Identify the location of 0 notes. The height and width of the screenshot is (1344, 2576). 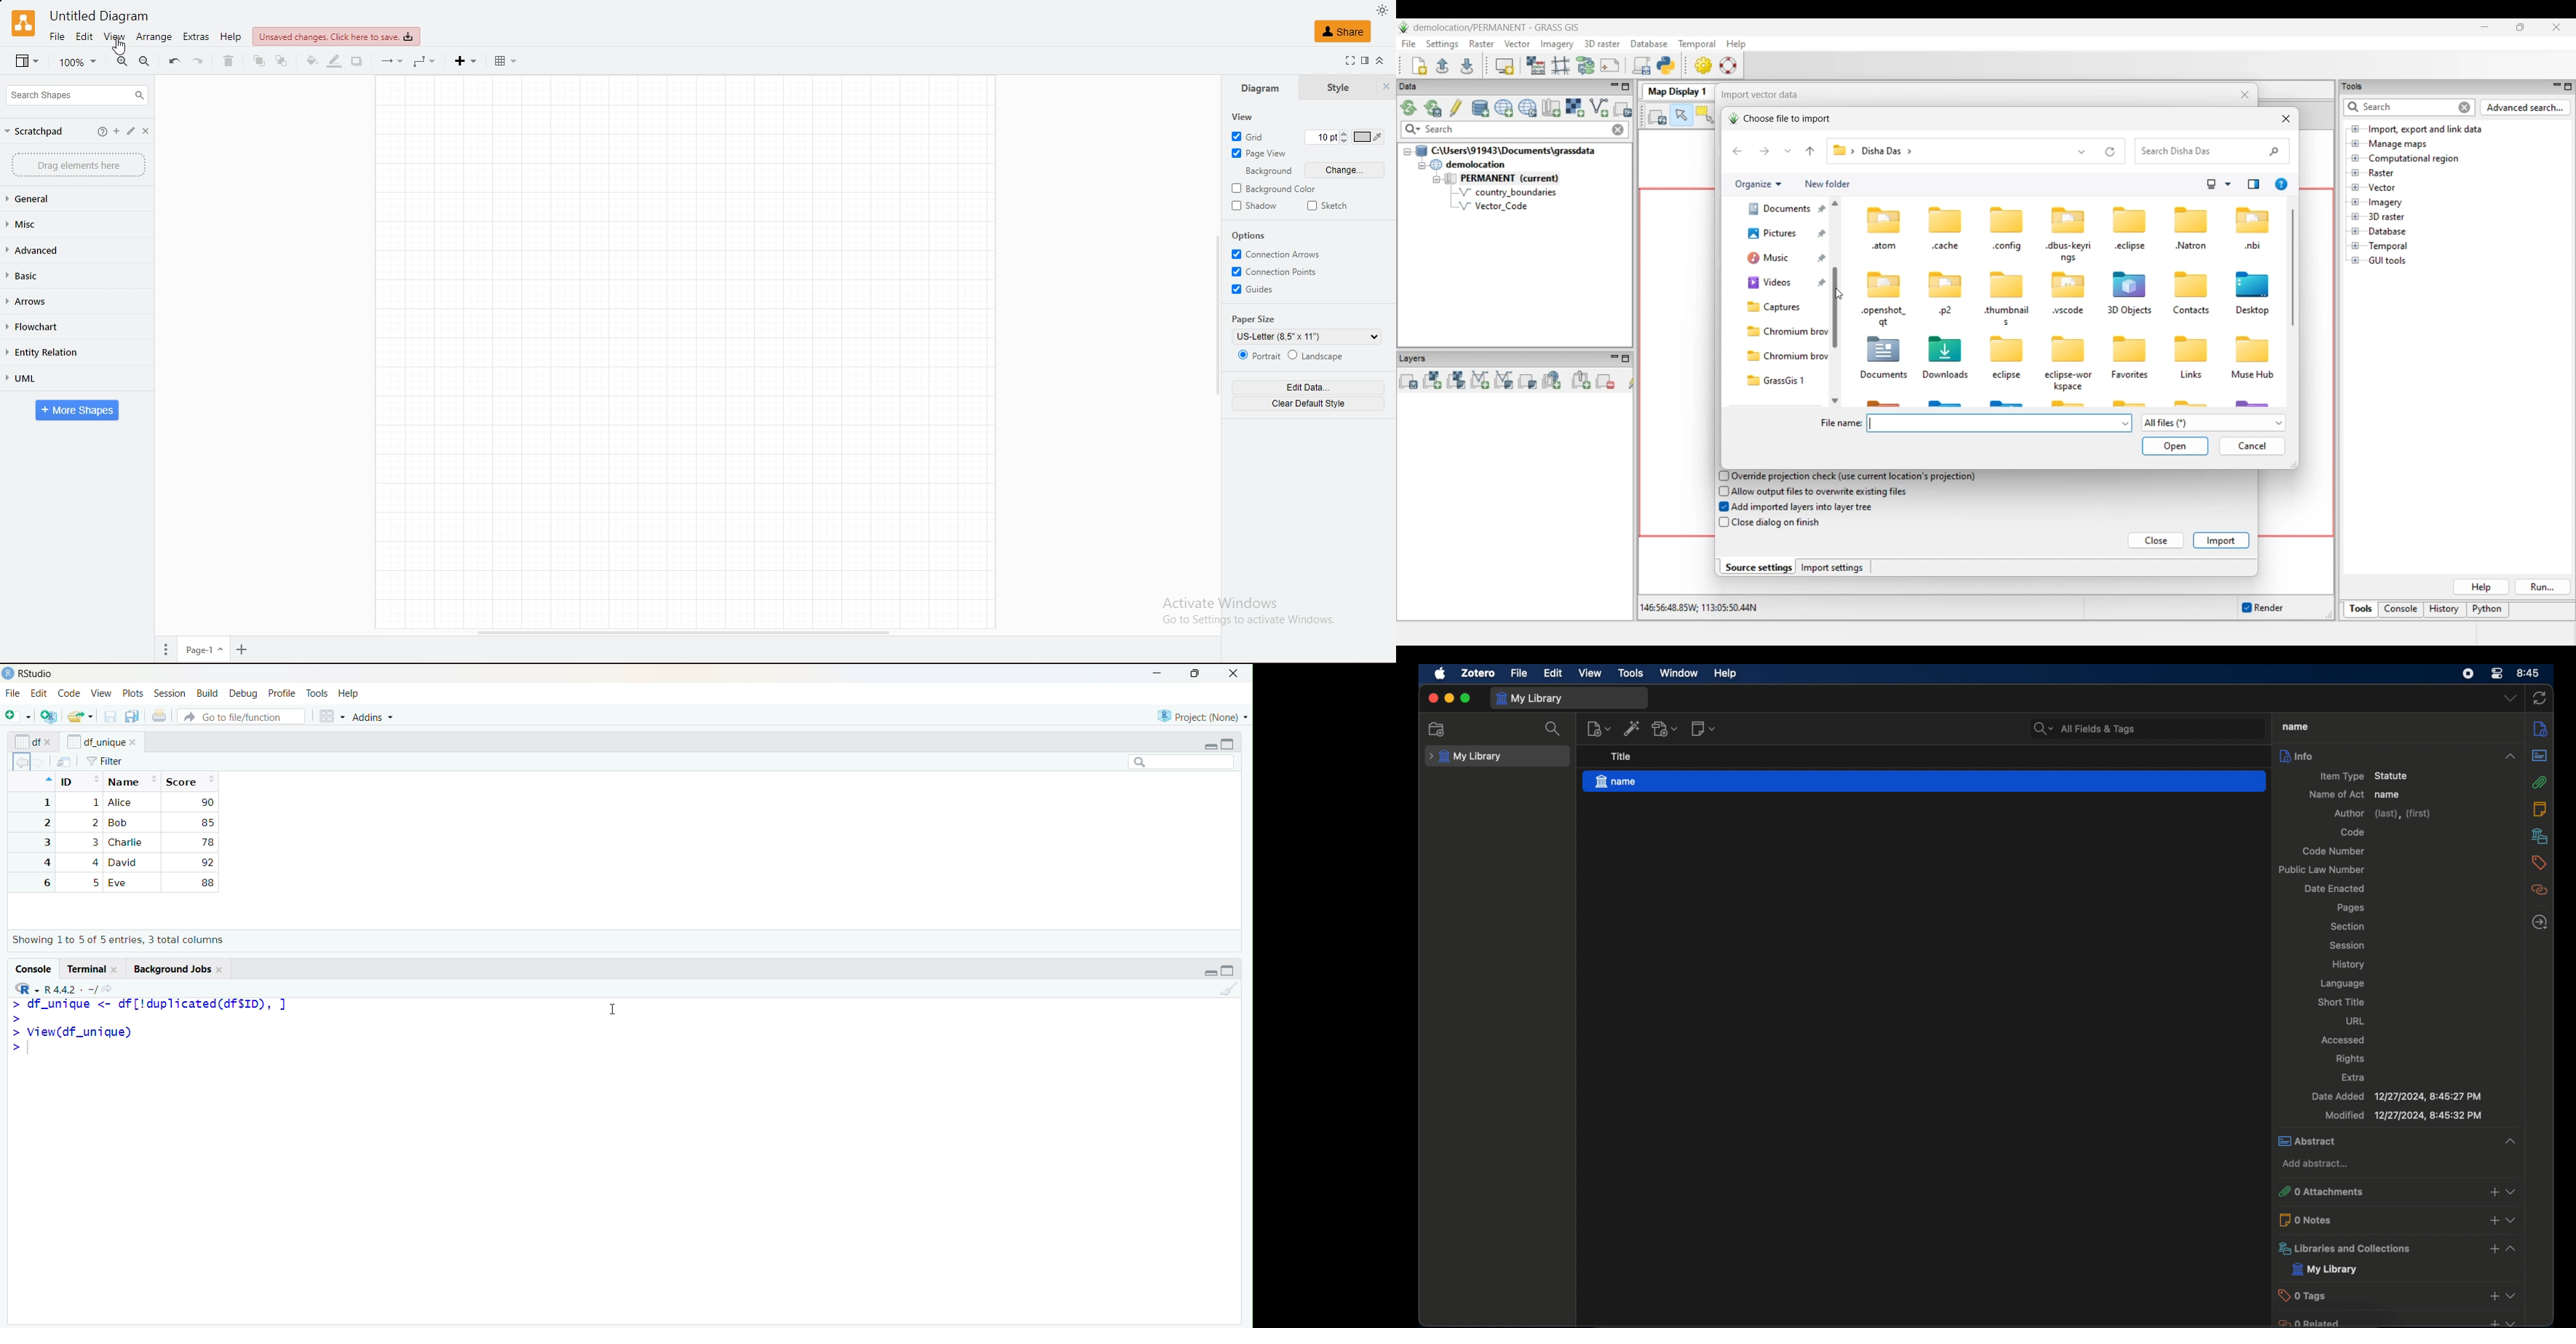
(2378, 1220).